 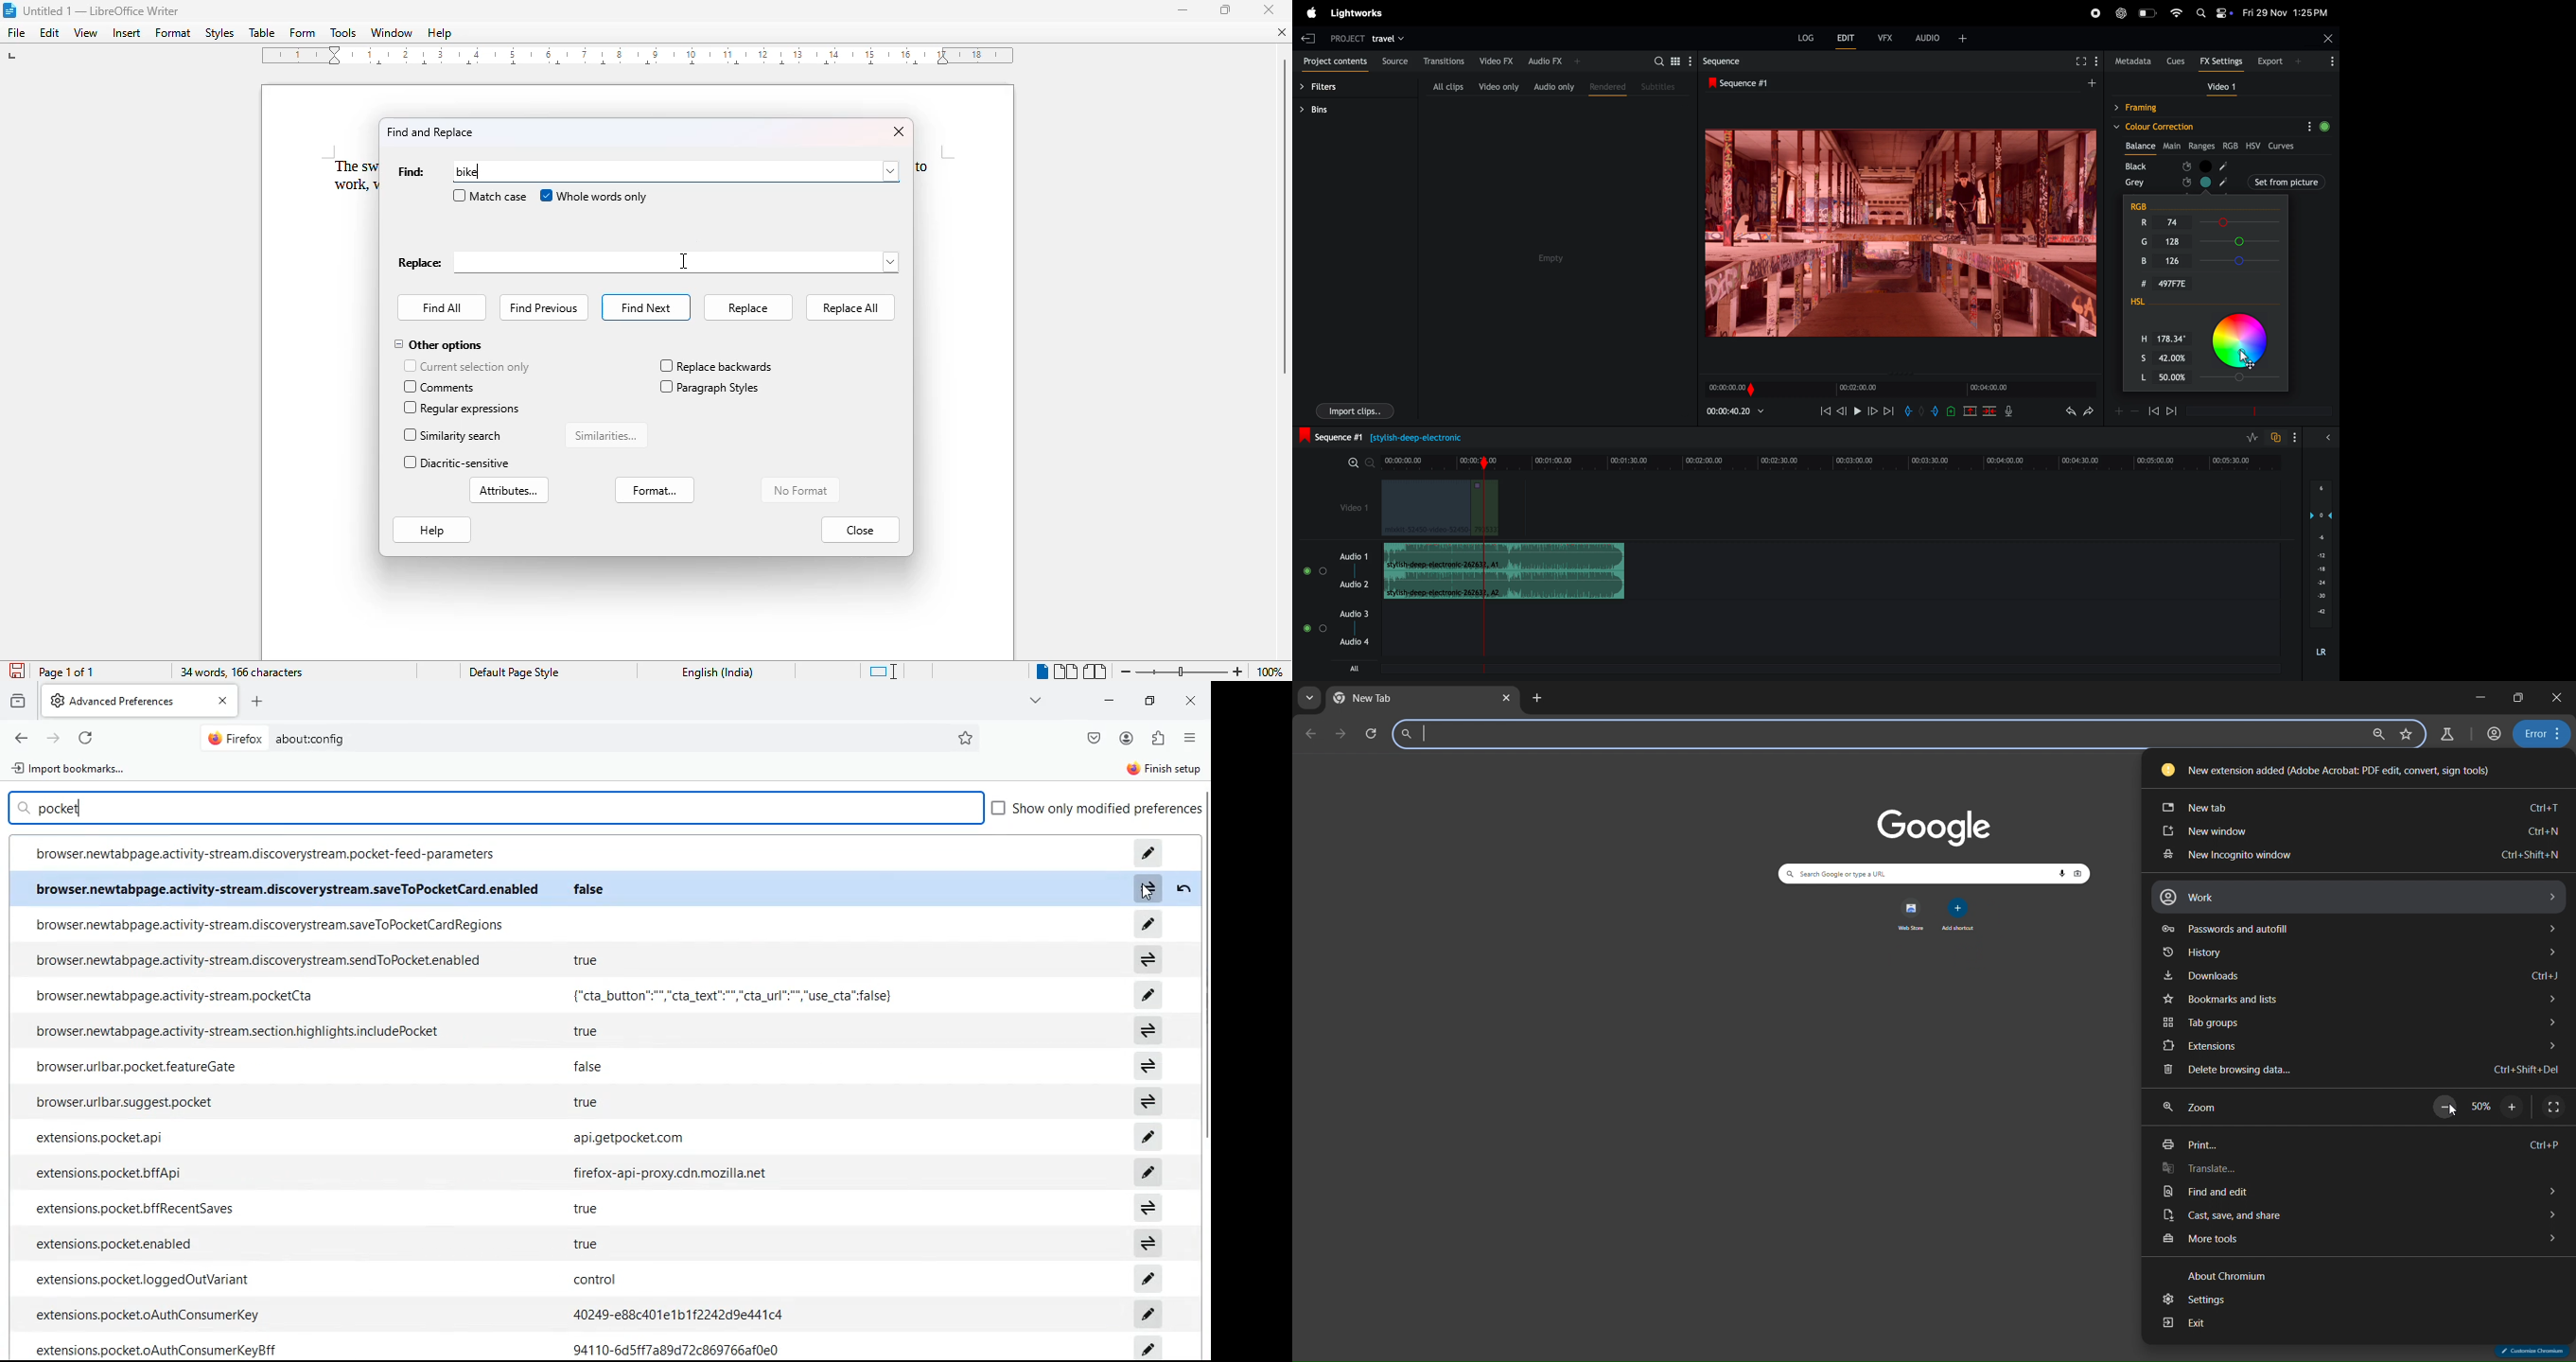 I want to click on extensions.pocket.oAuthConsumerKeyBff, so click(x=157, y=1349).